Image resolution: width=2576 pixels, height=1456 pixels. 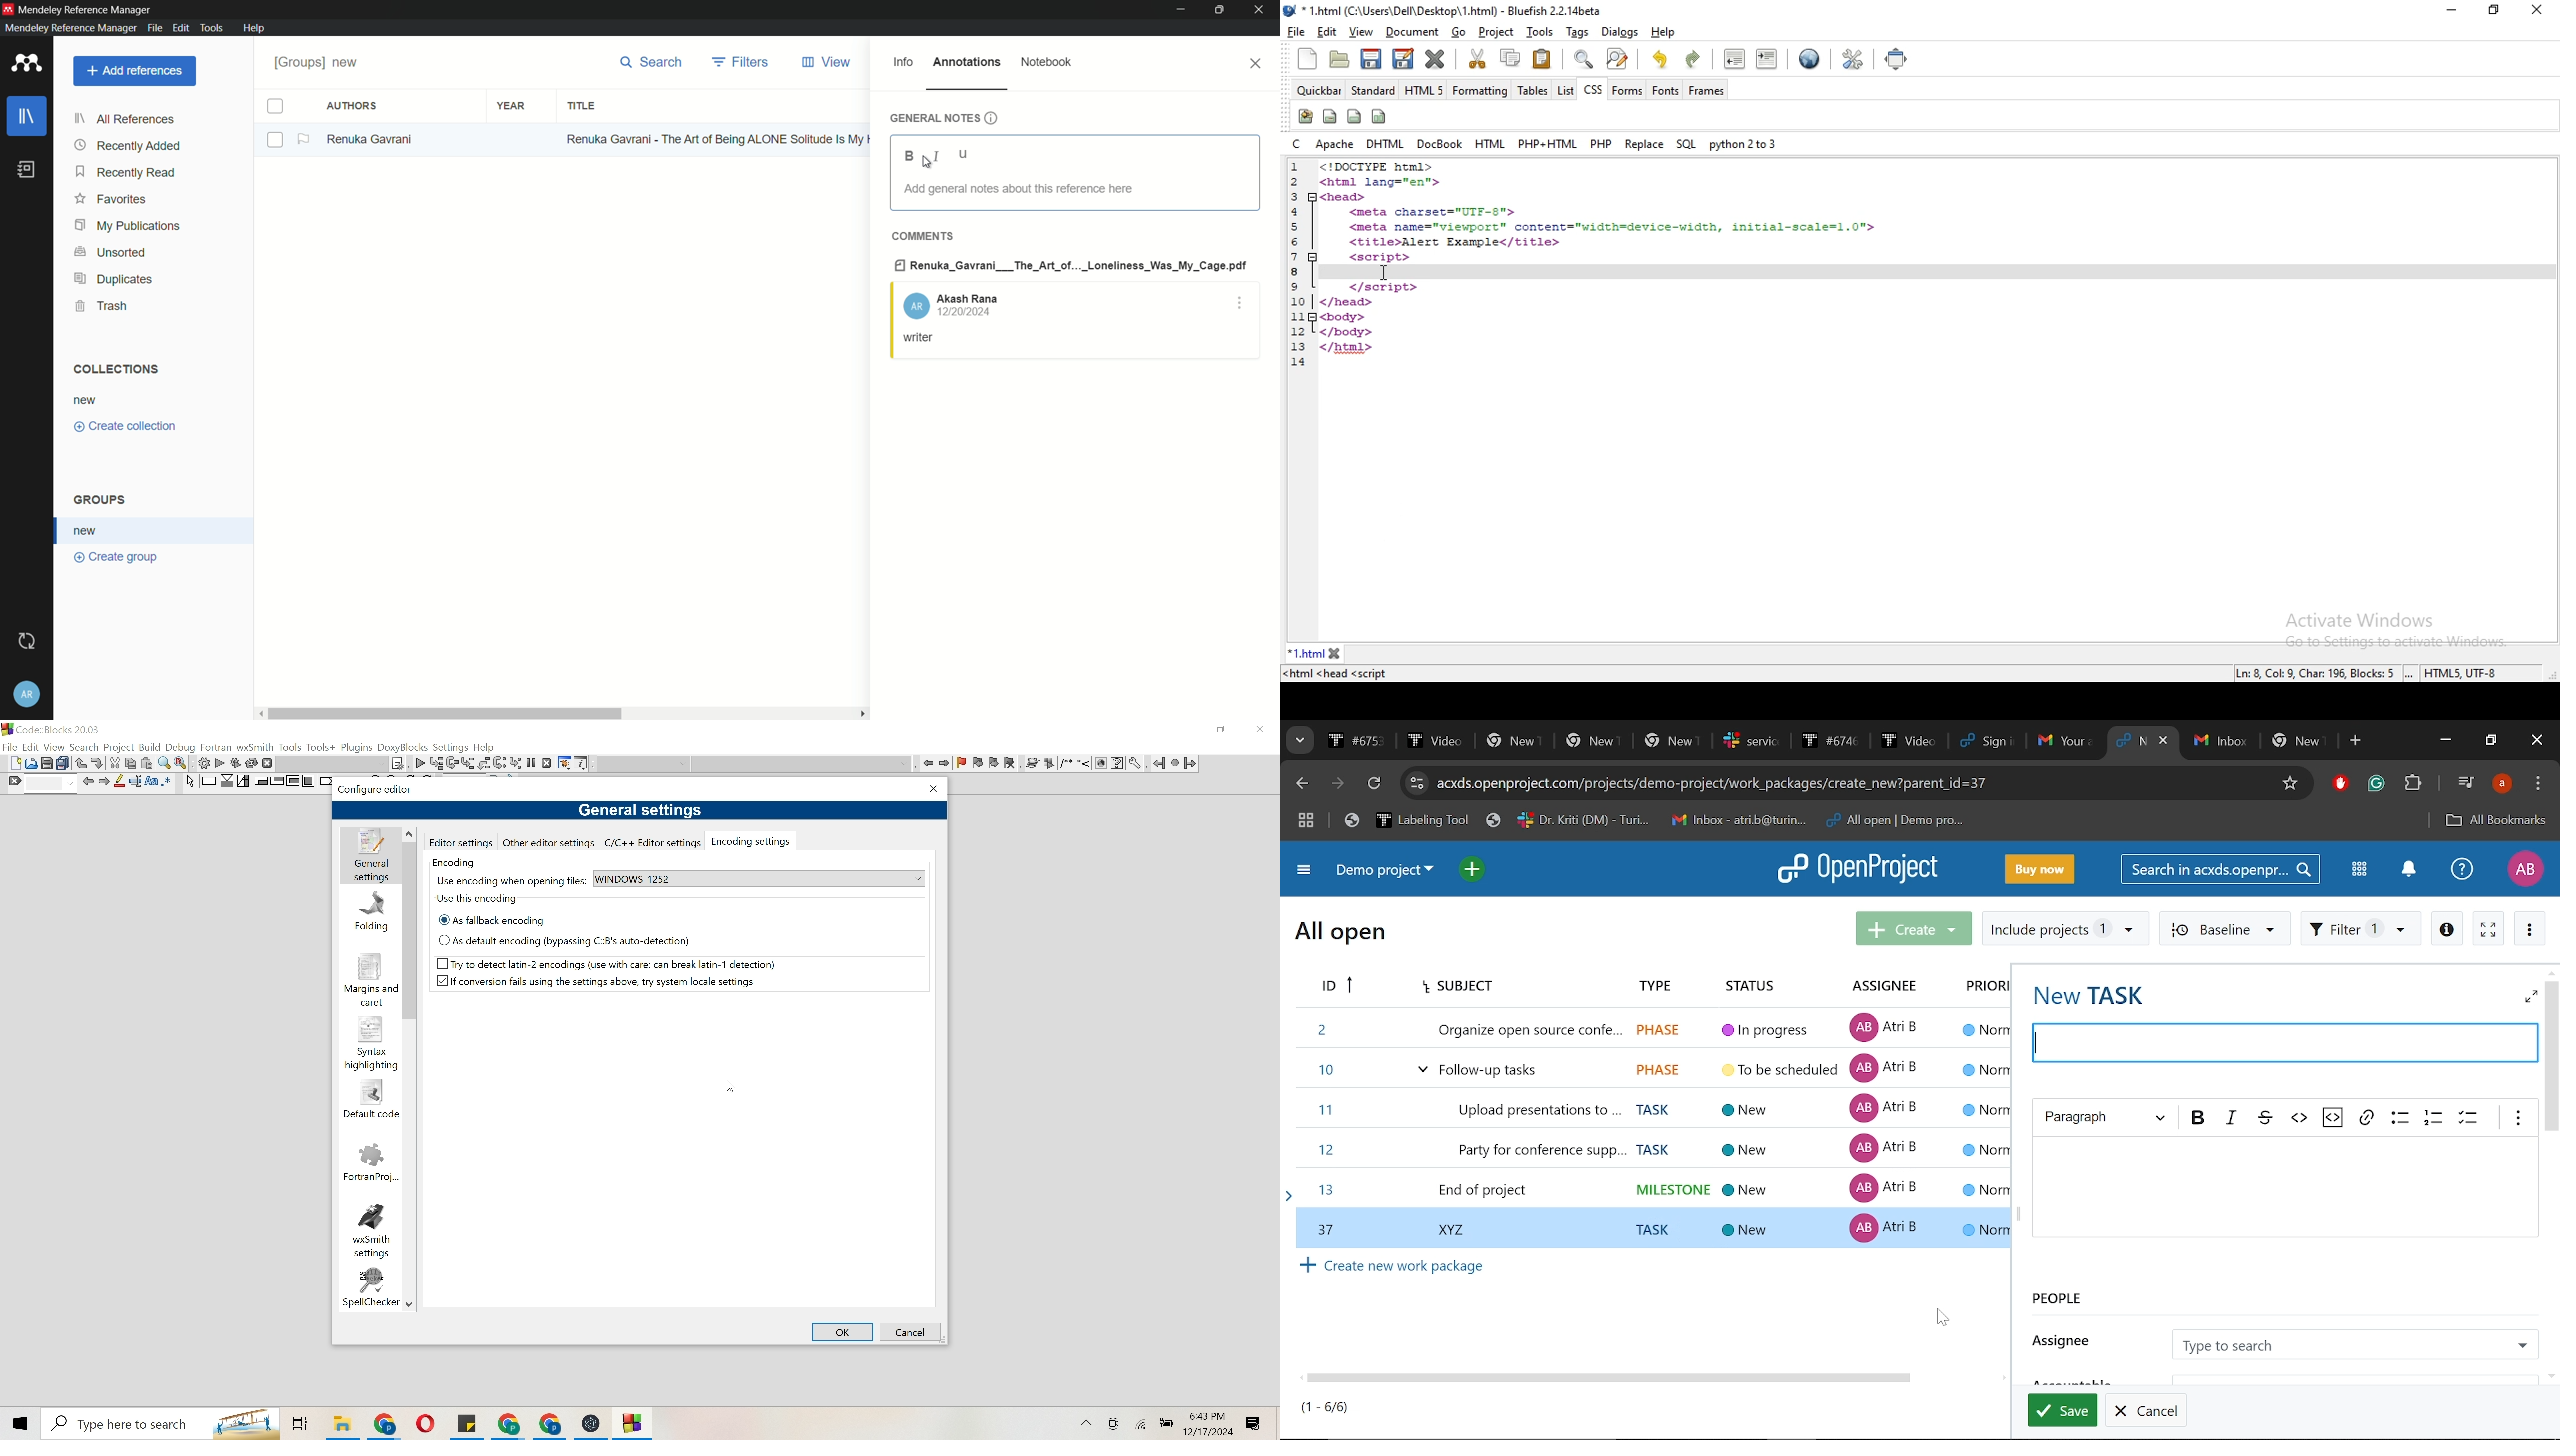 I want to click on Use this encoding, so click(x=478, y=899).